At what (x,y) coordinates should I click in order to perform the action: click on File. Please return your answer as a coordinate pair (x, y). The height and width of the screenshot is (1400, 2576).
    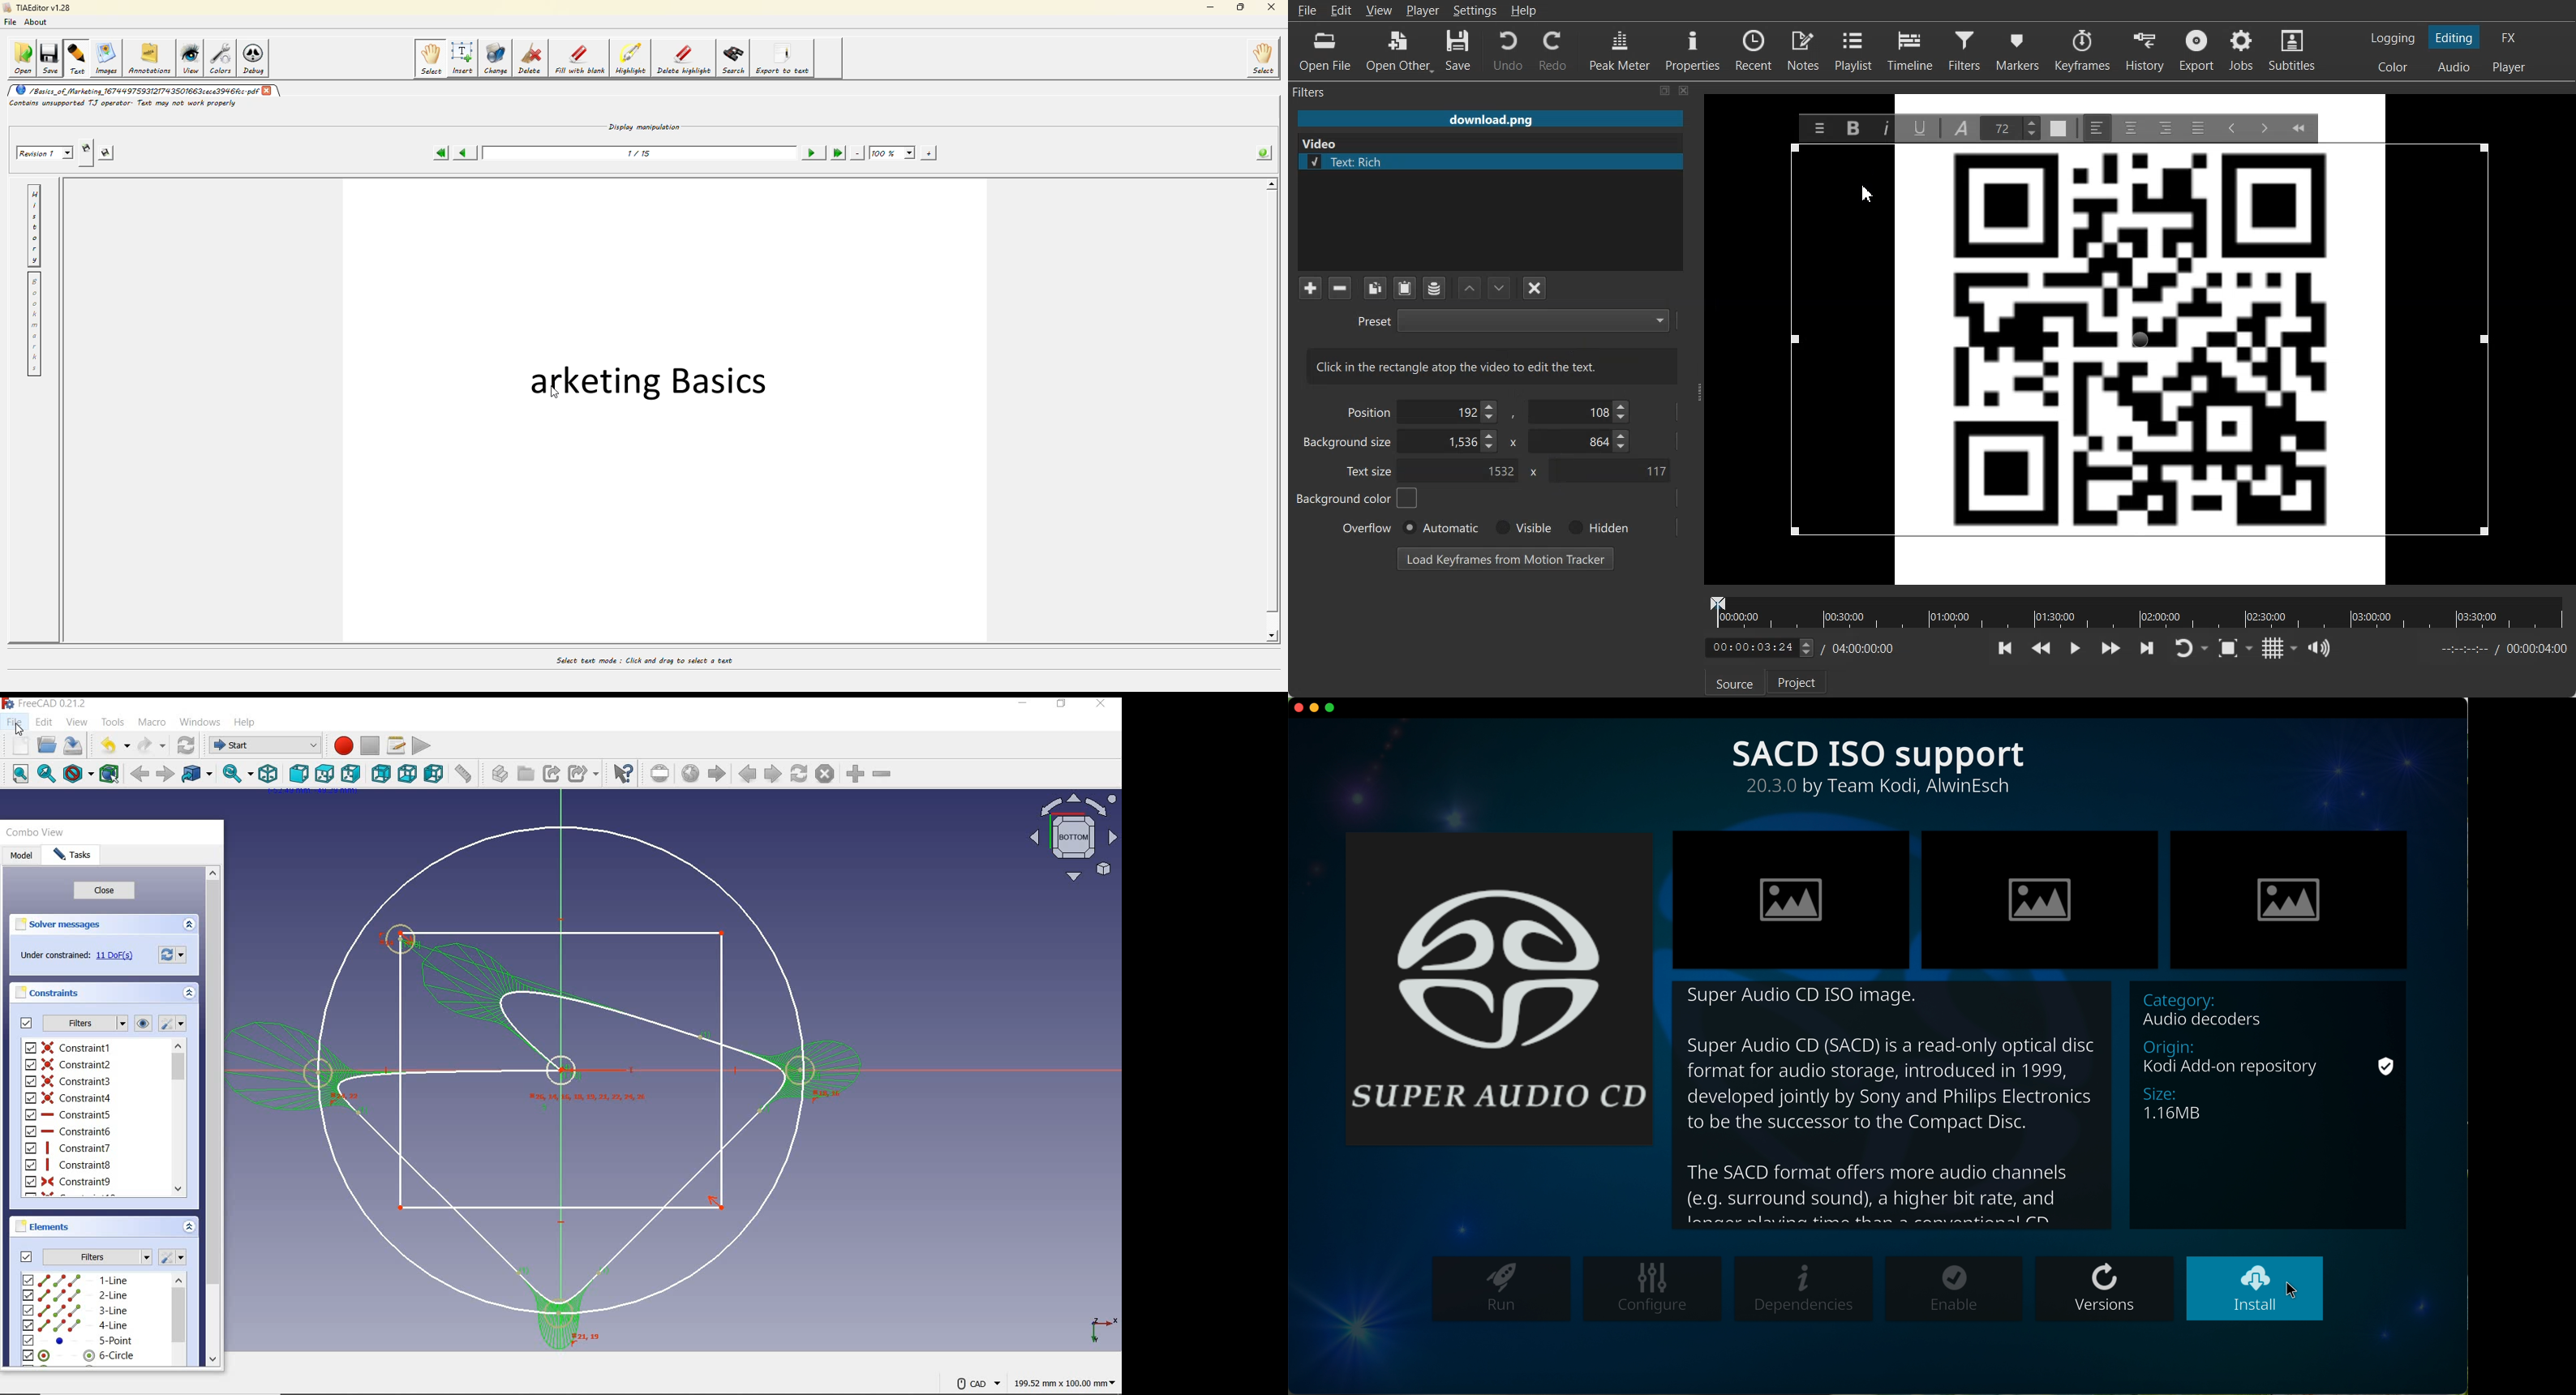
    Looking at the image, I should click on (1307, 11).